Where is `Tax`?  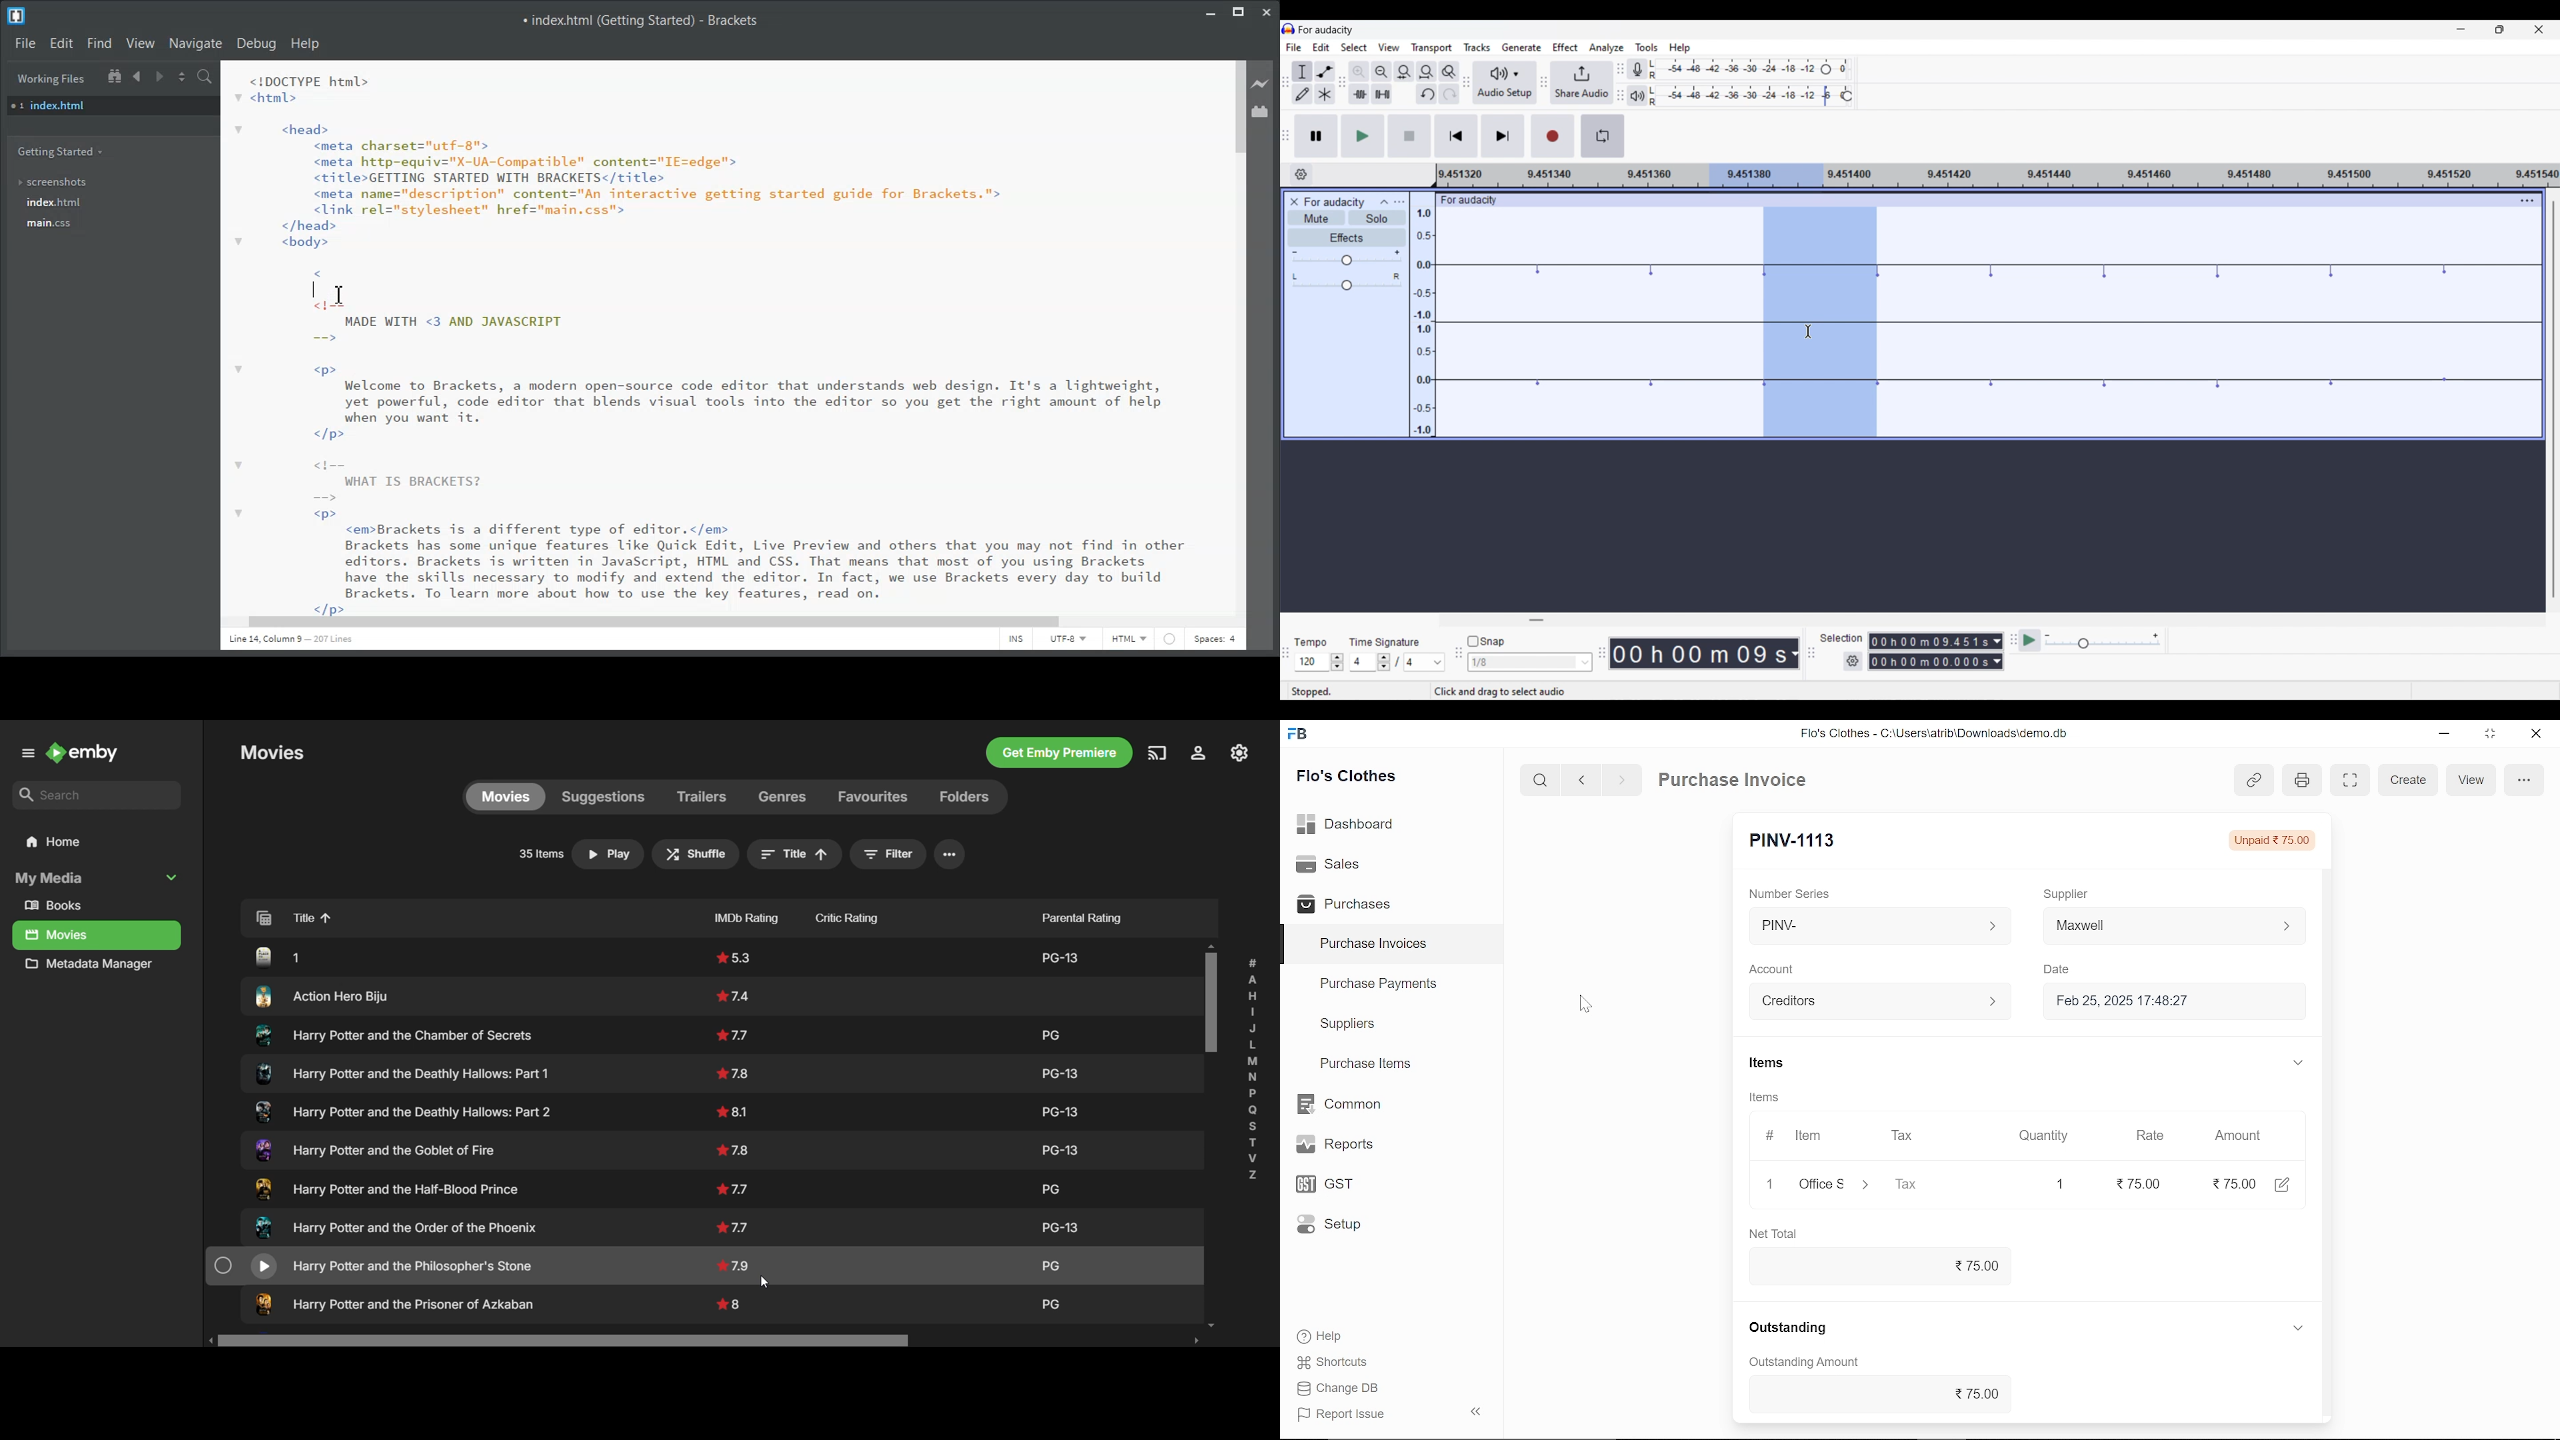
Tax is located at coordinates (1906, 1136).